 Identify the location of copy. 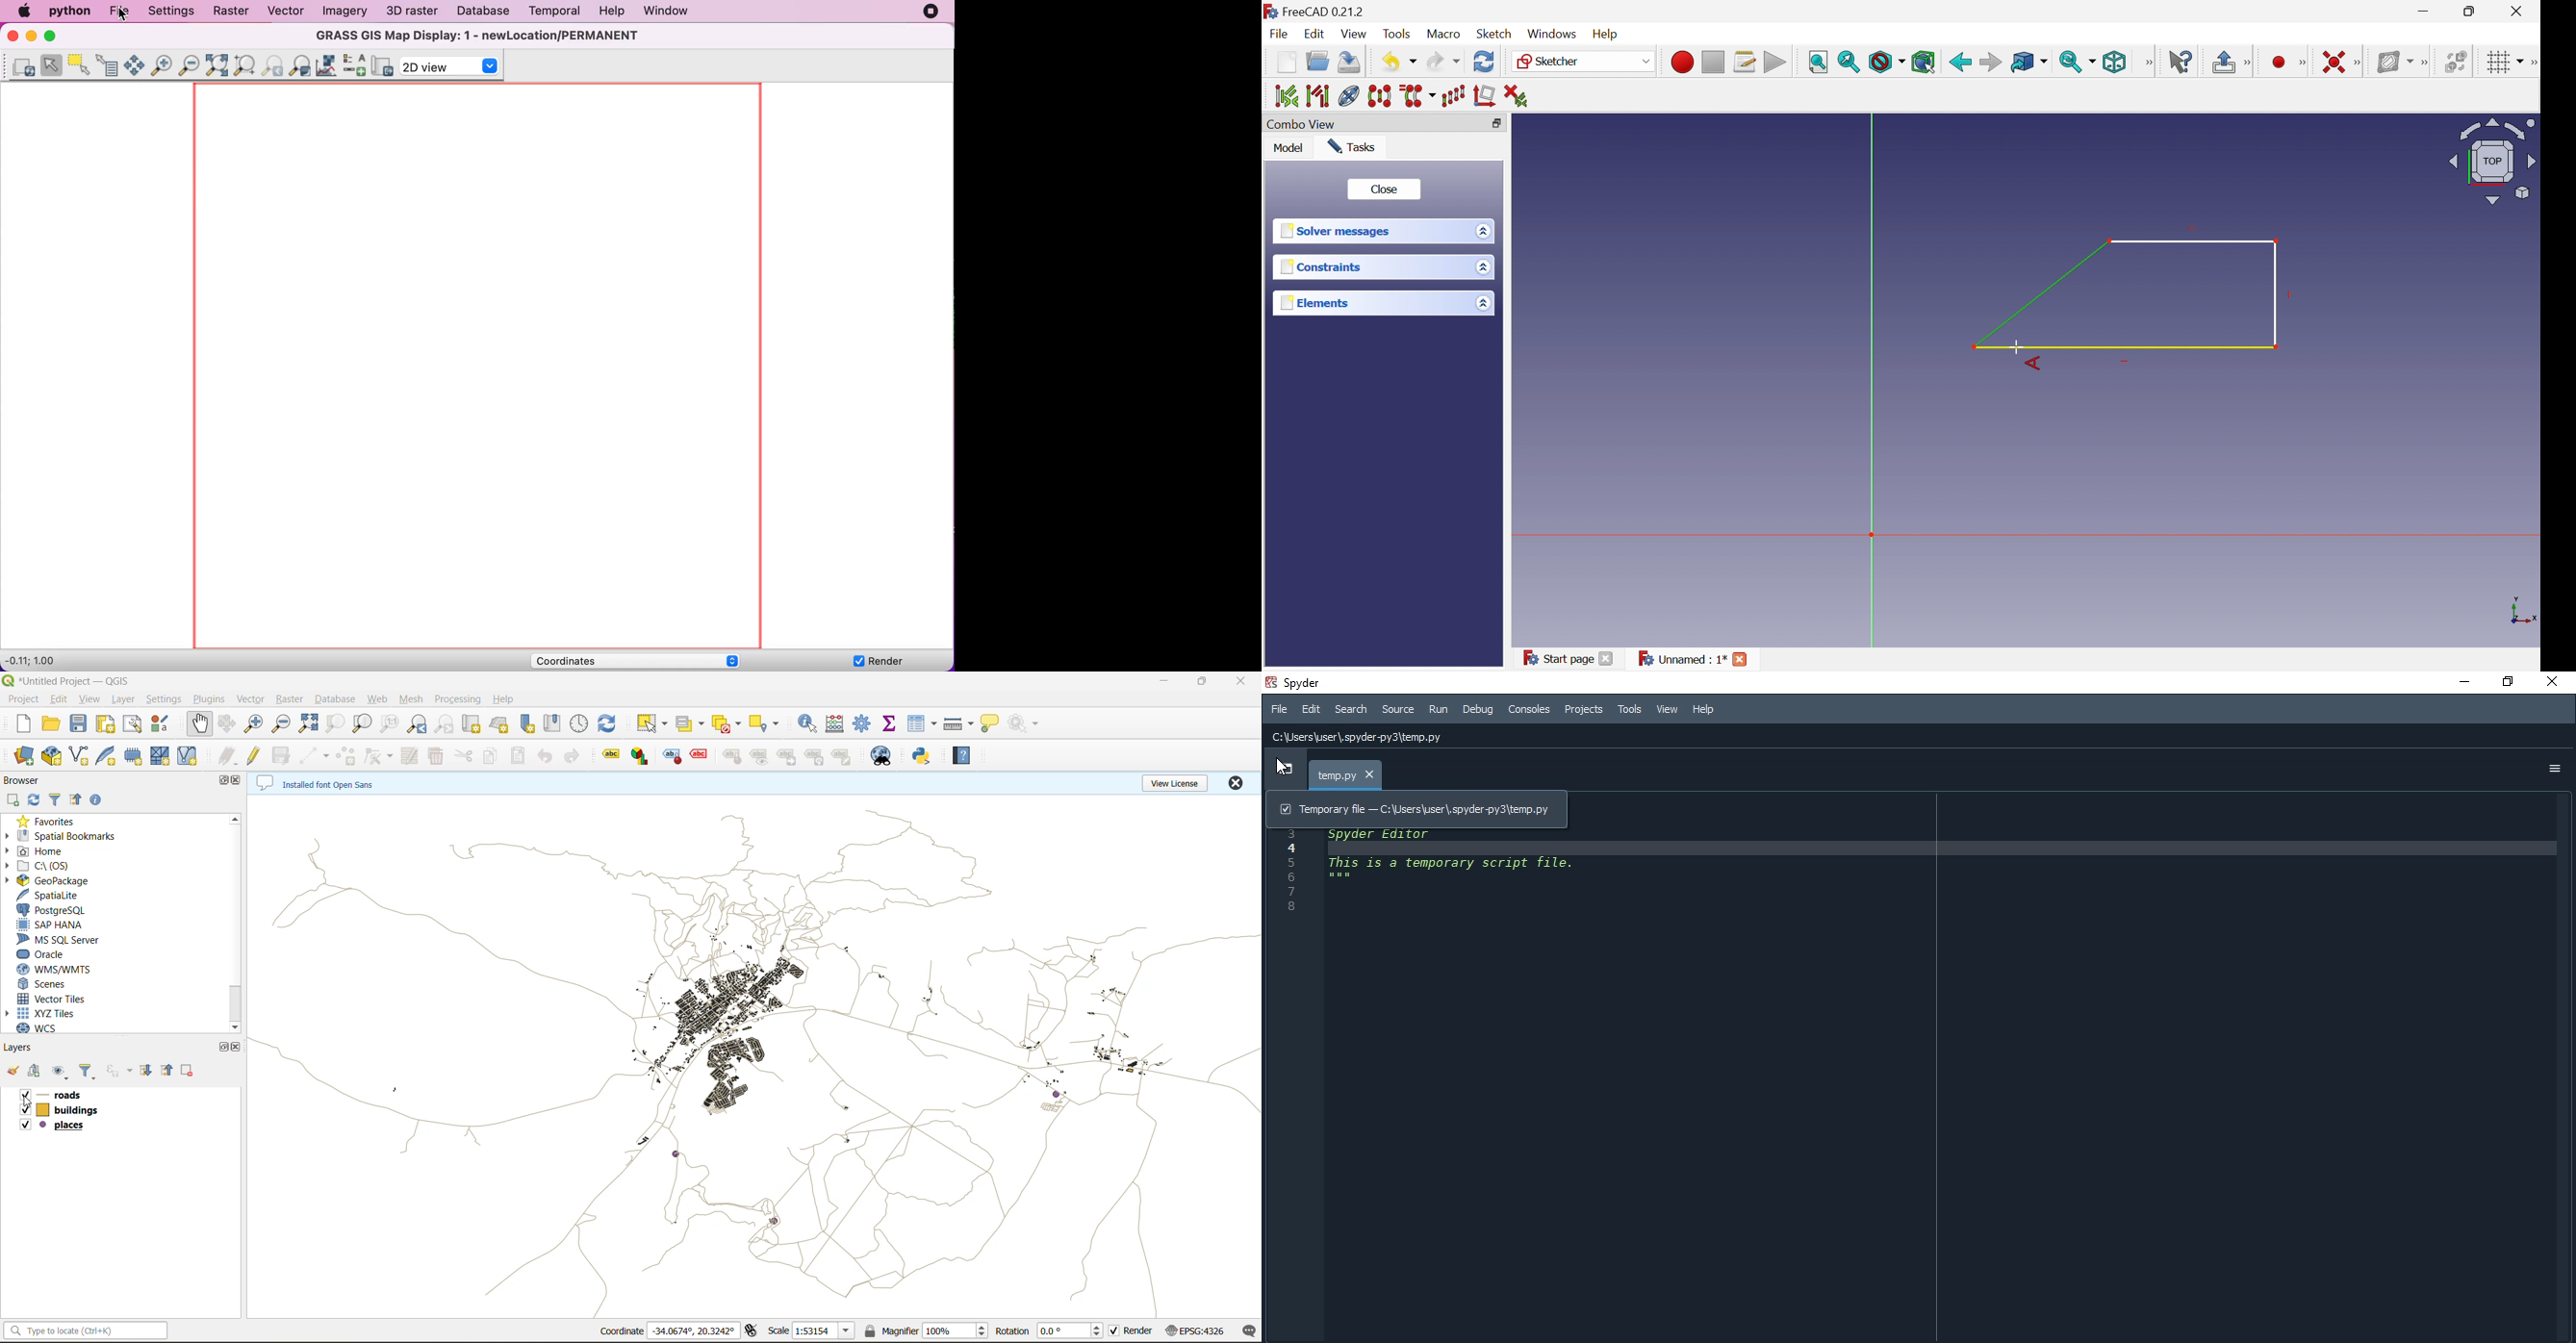
(492, 753).